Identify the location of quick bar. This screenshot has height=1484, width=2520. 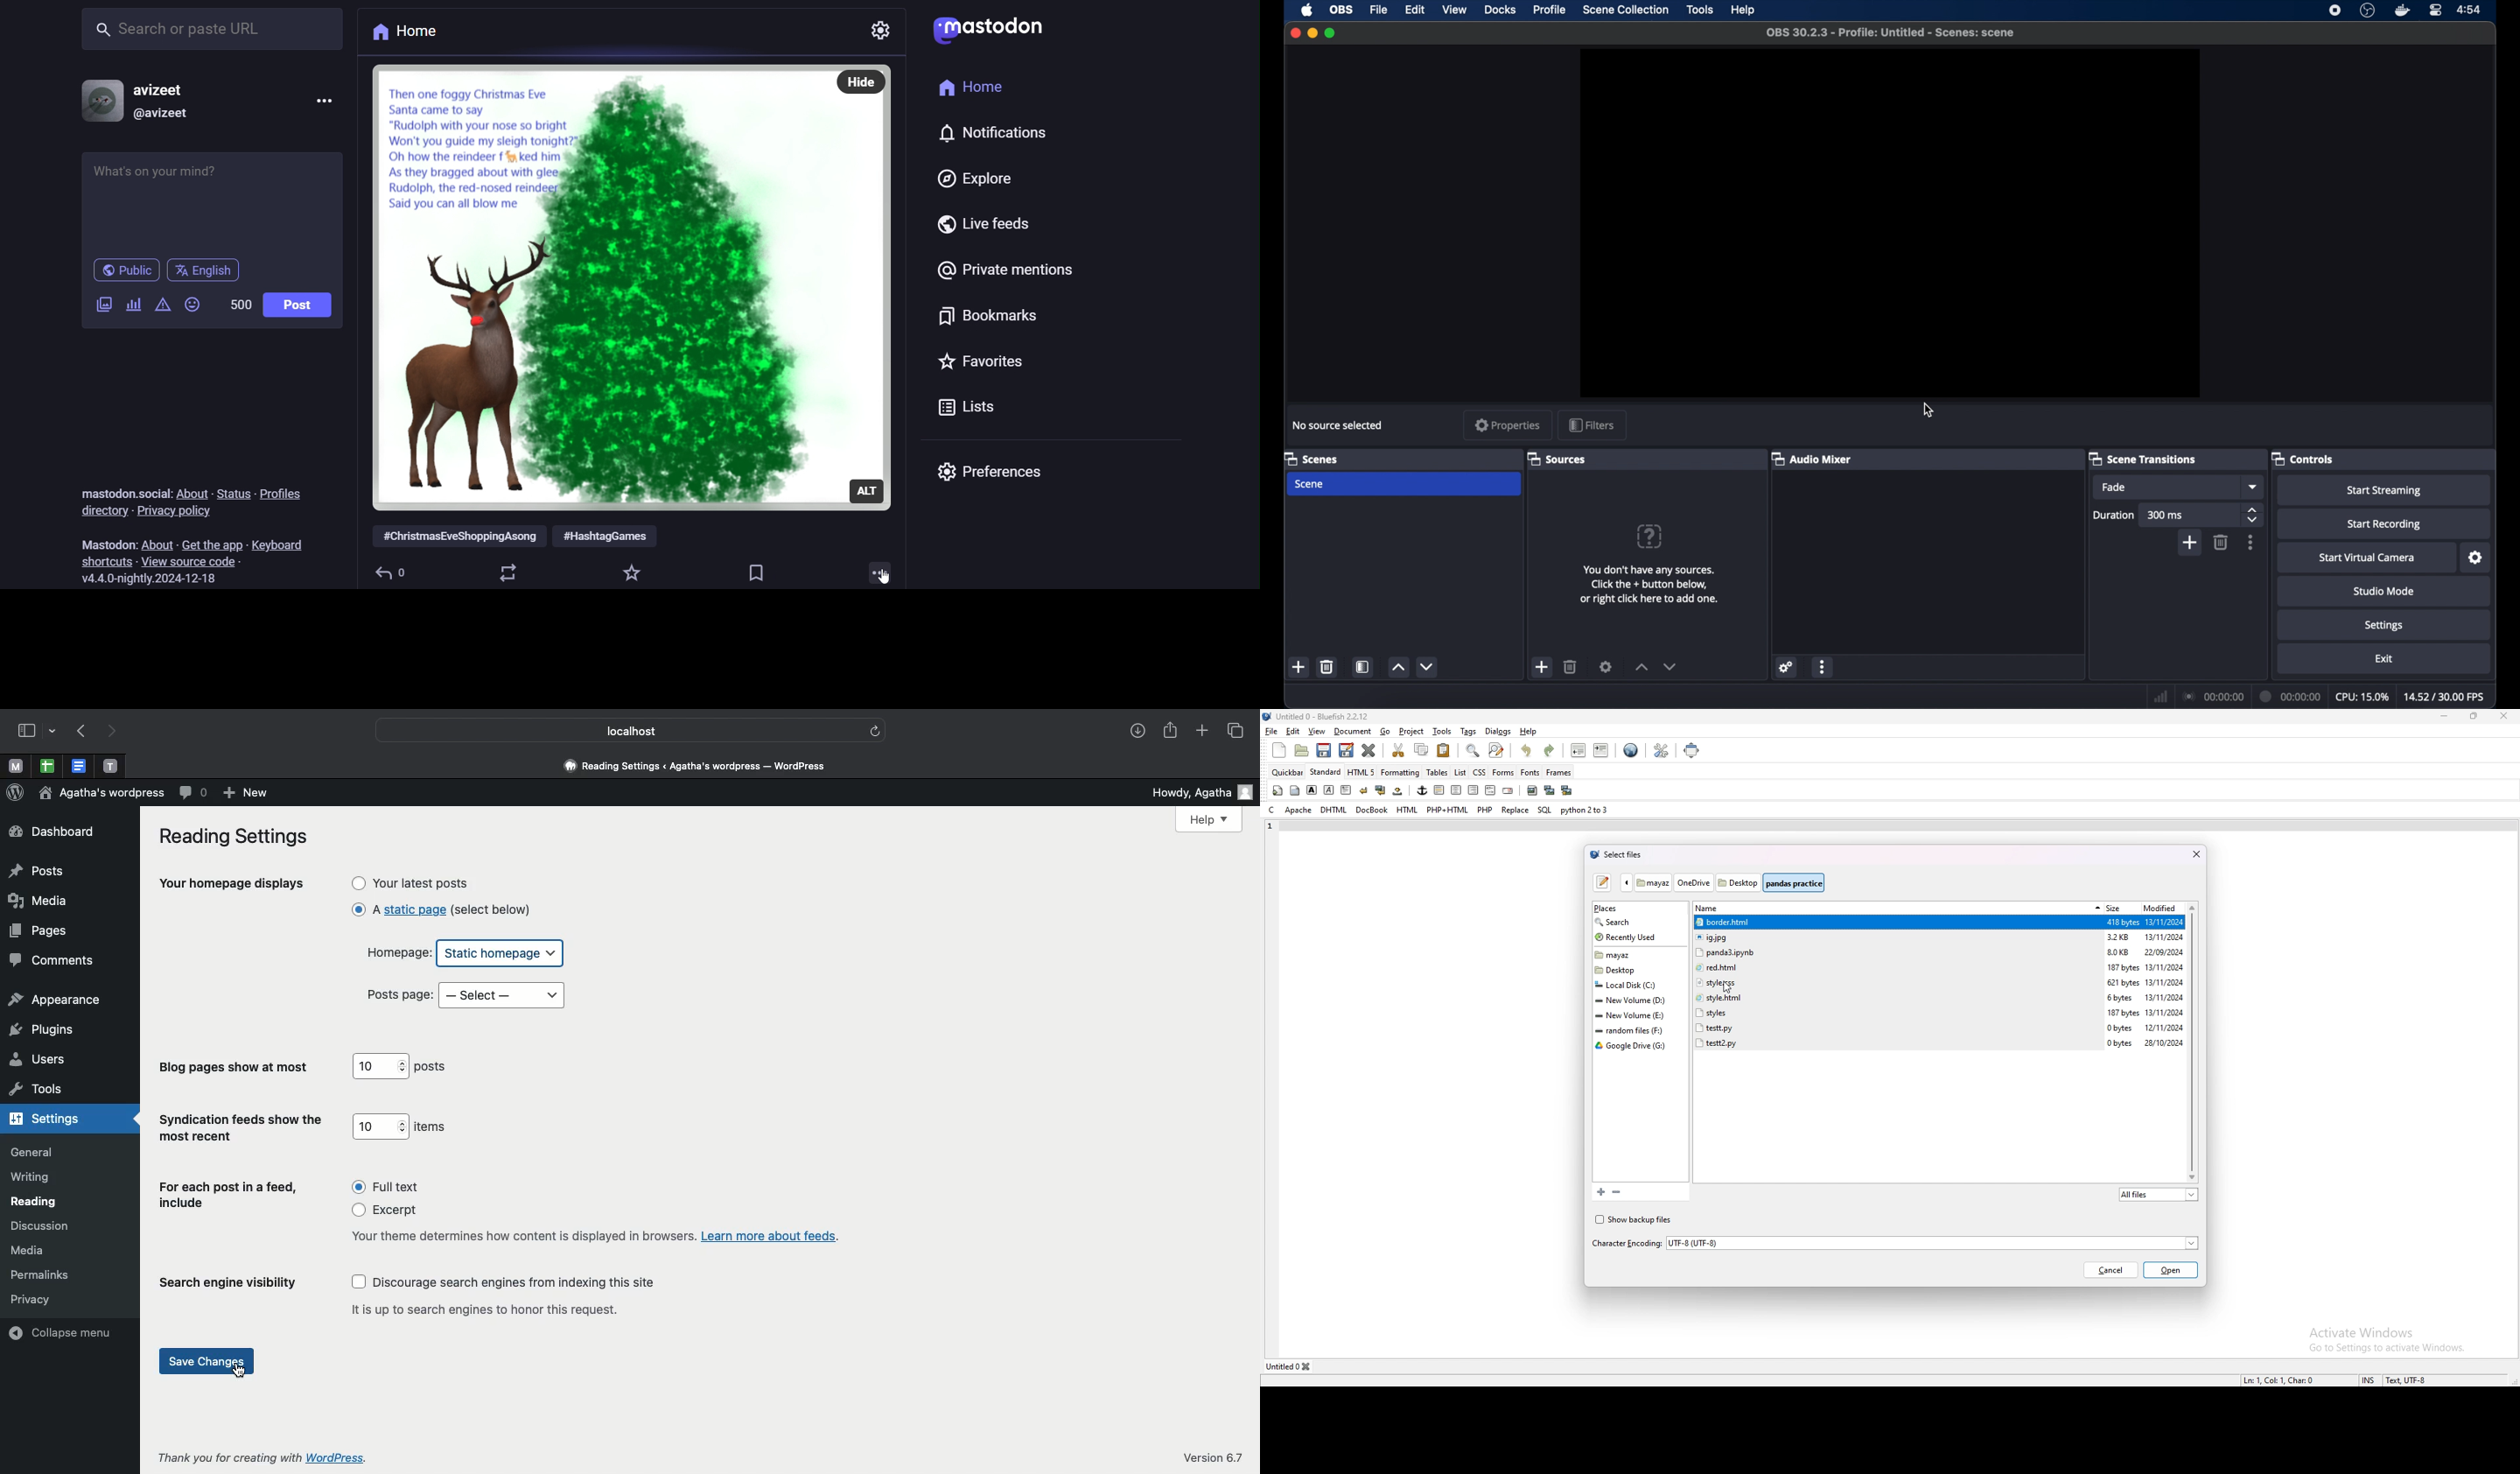
(1288, 773).